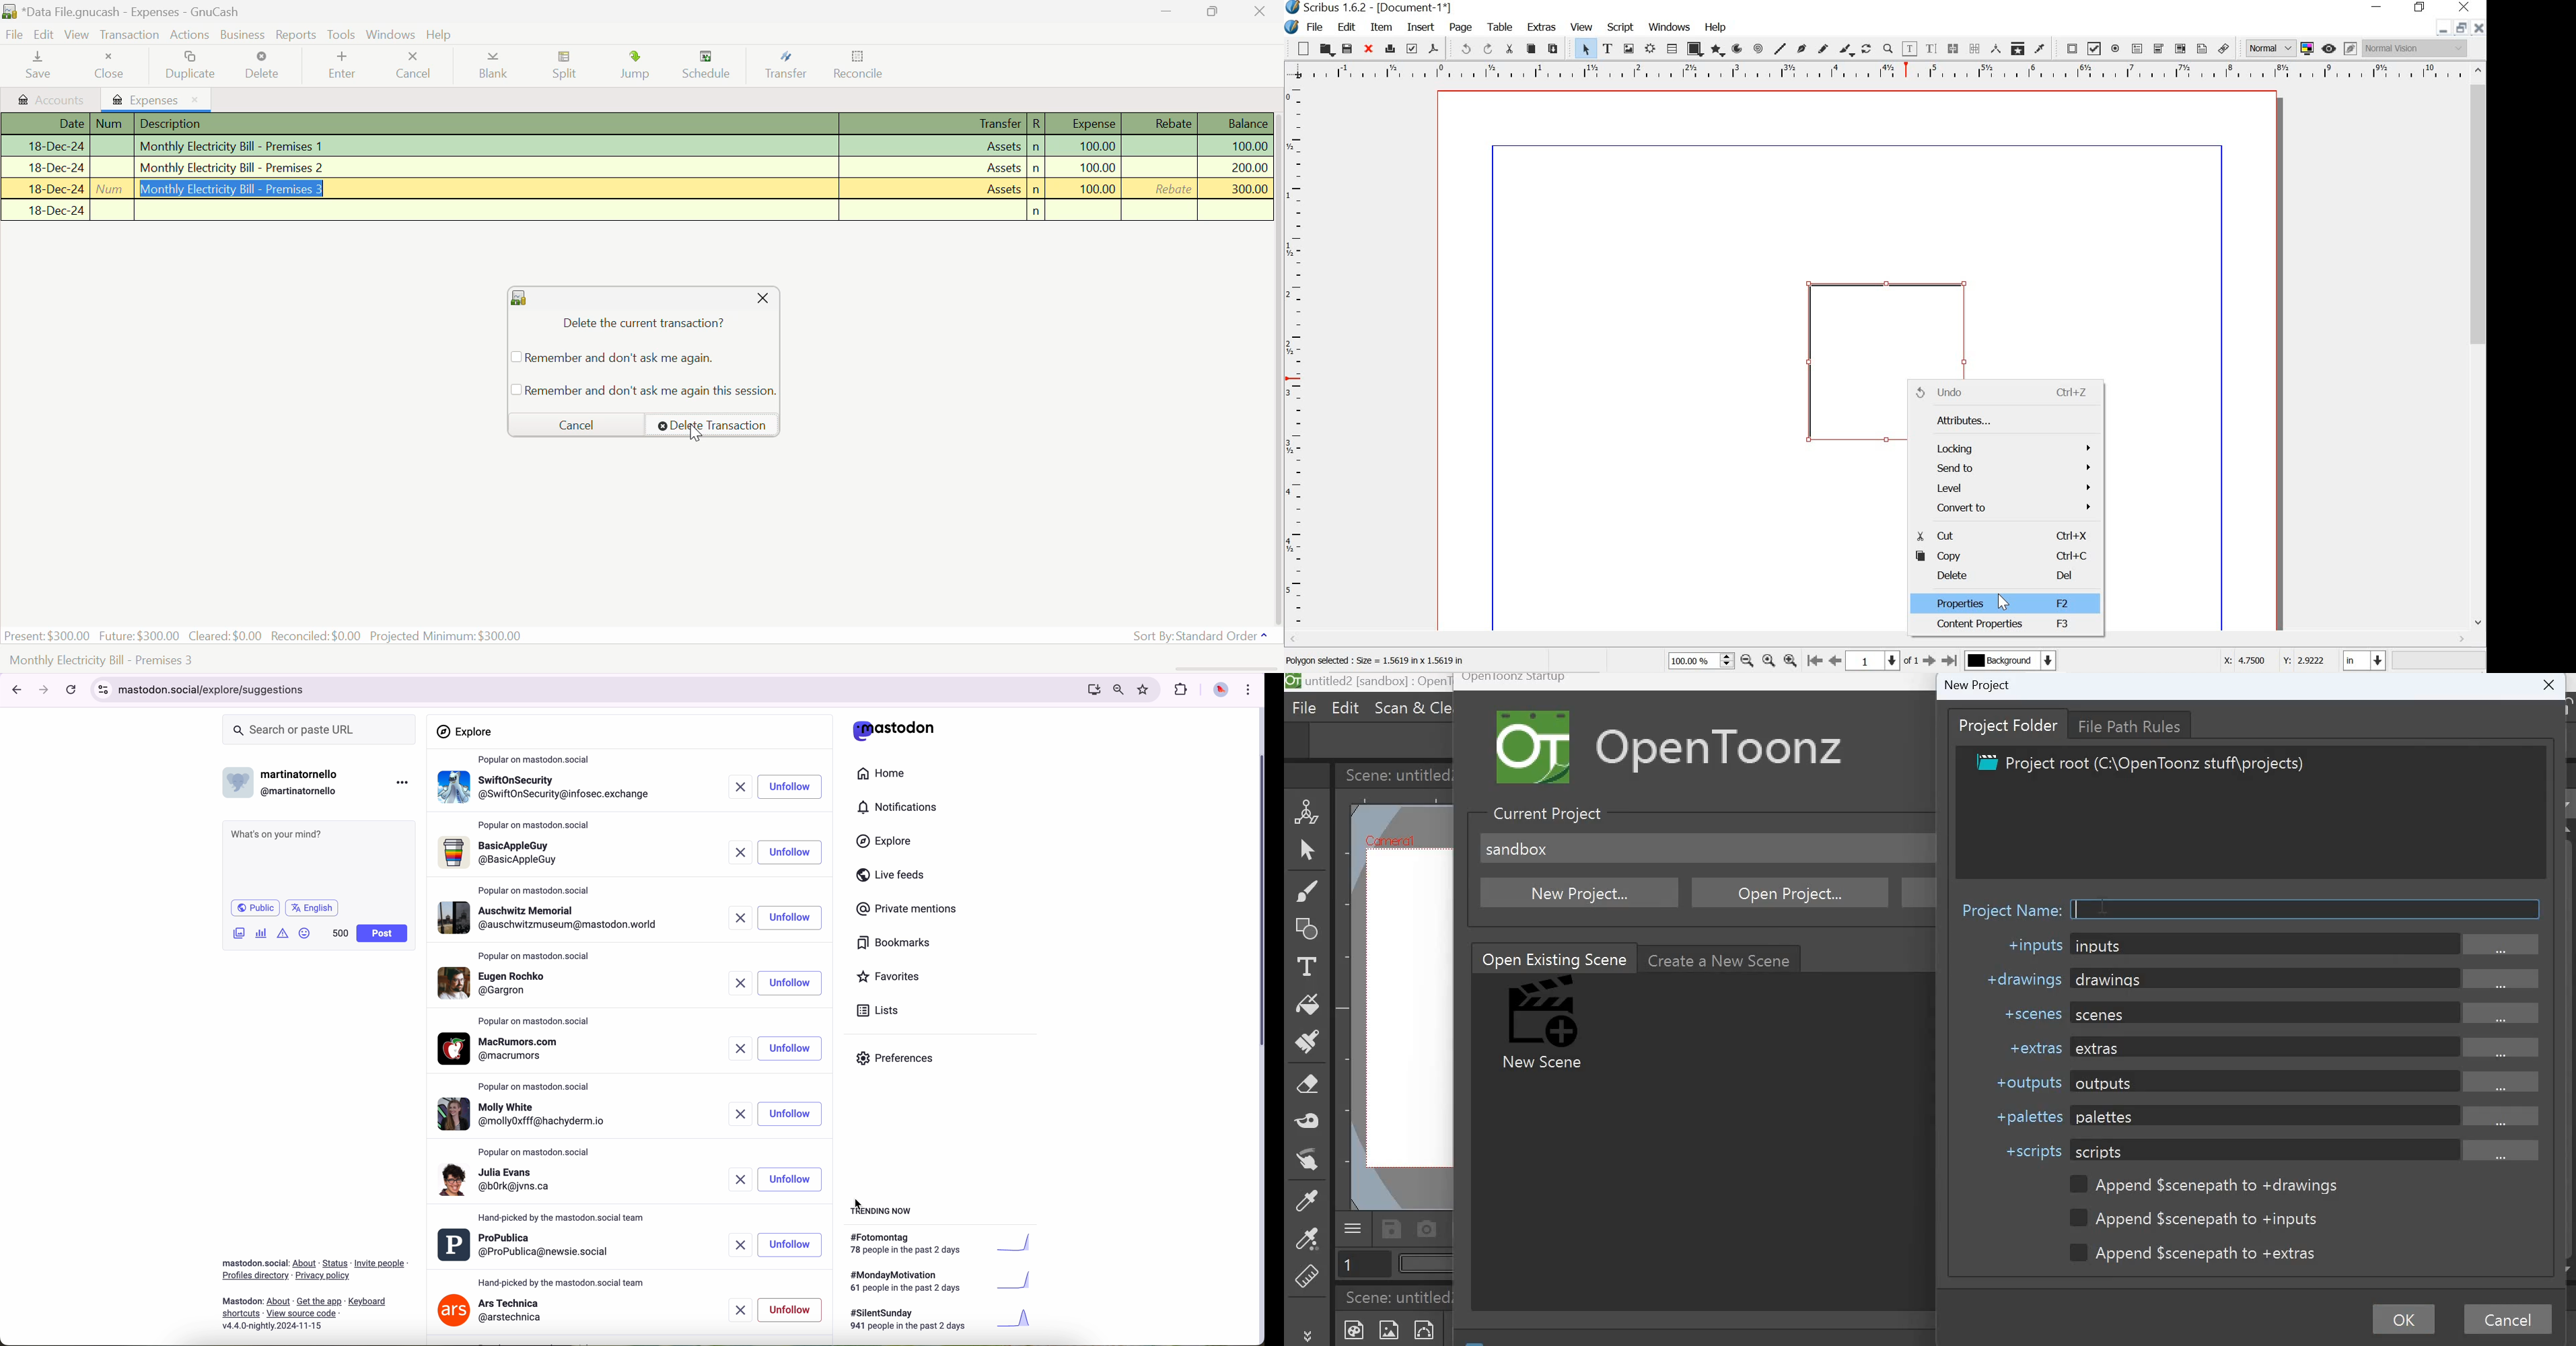  What do you see at coordinates (1381, 27) in the screenshot?
I see `item` at bounding box center [1381, 27].